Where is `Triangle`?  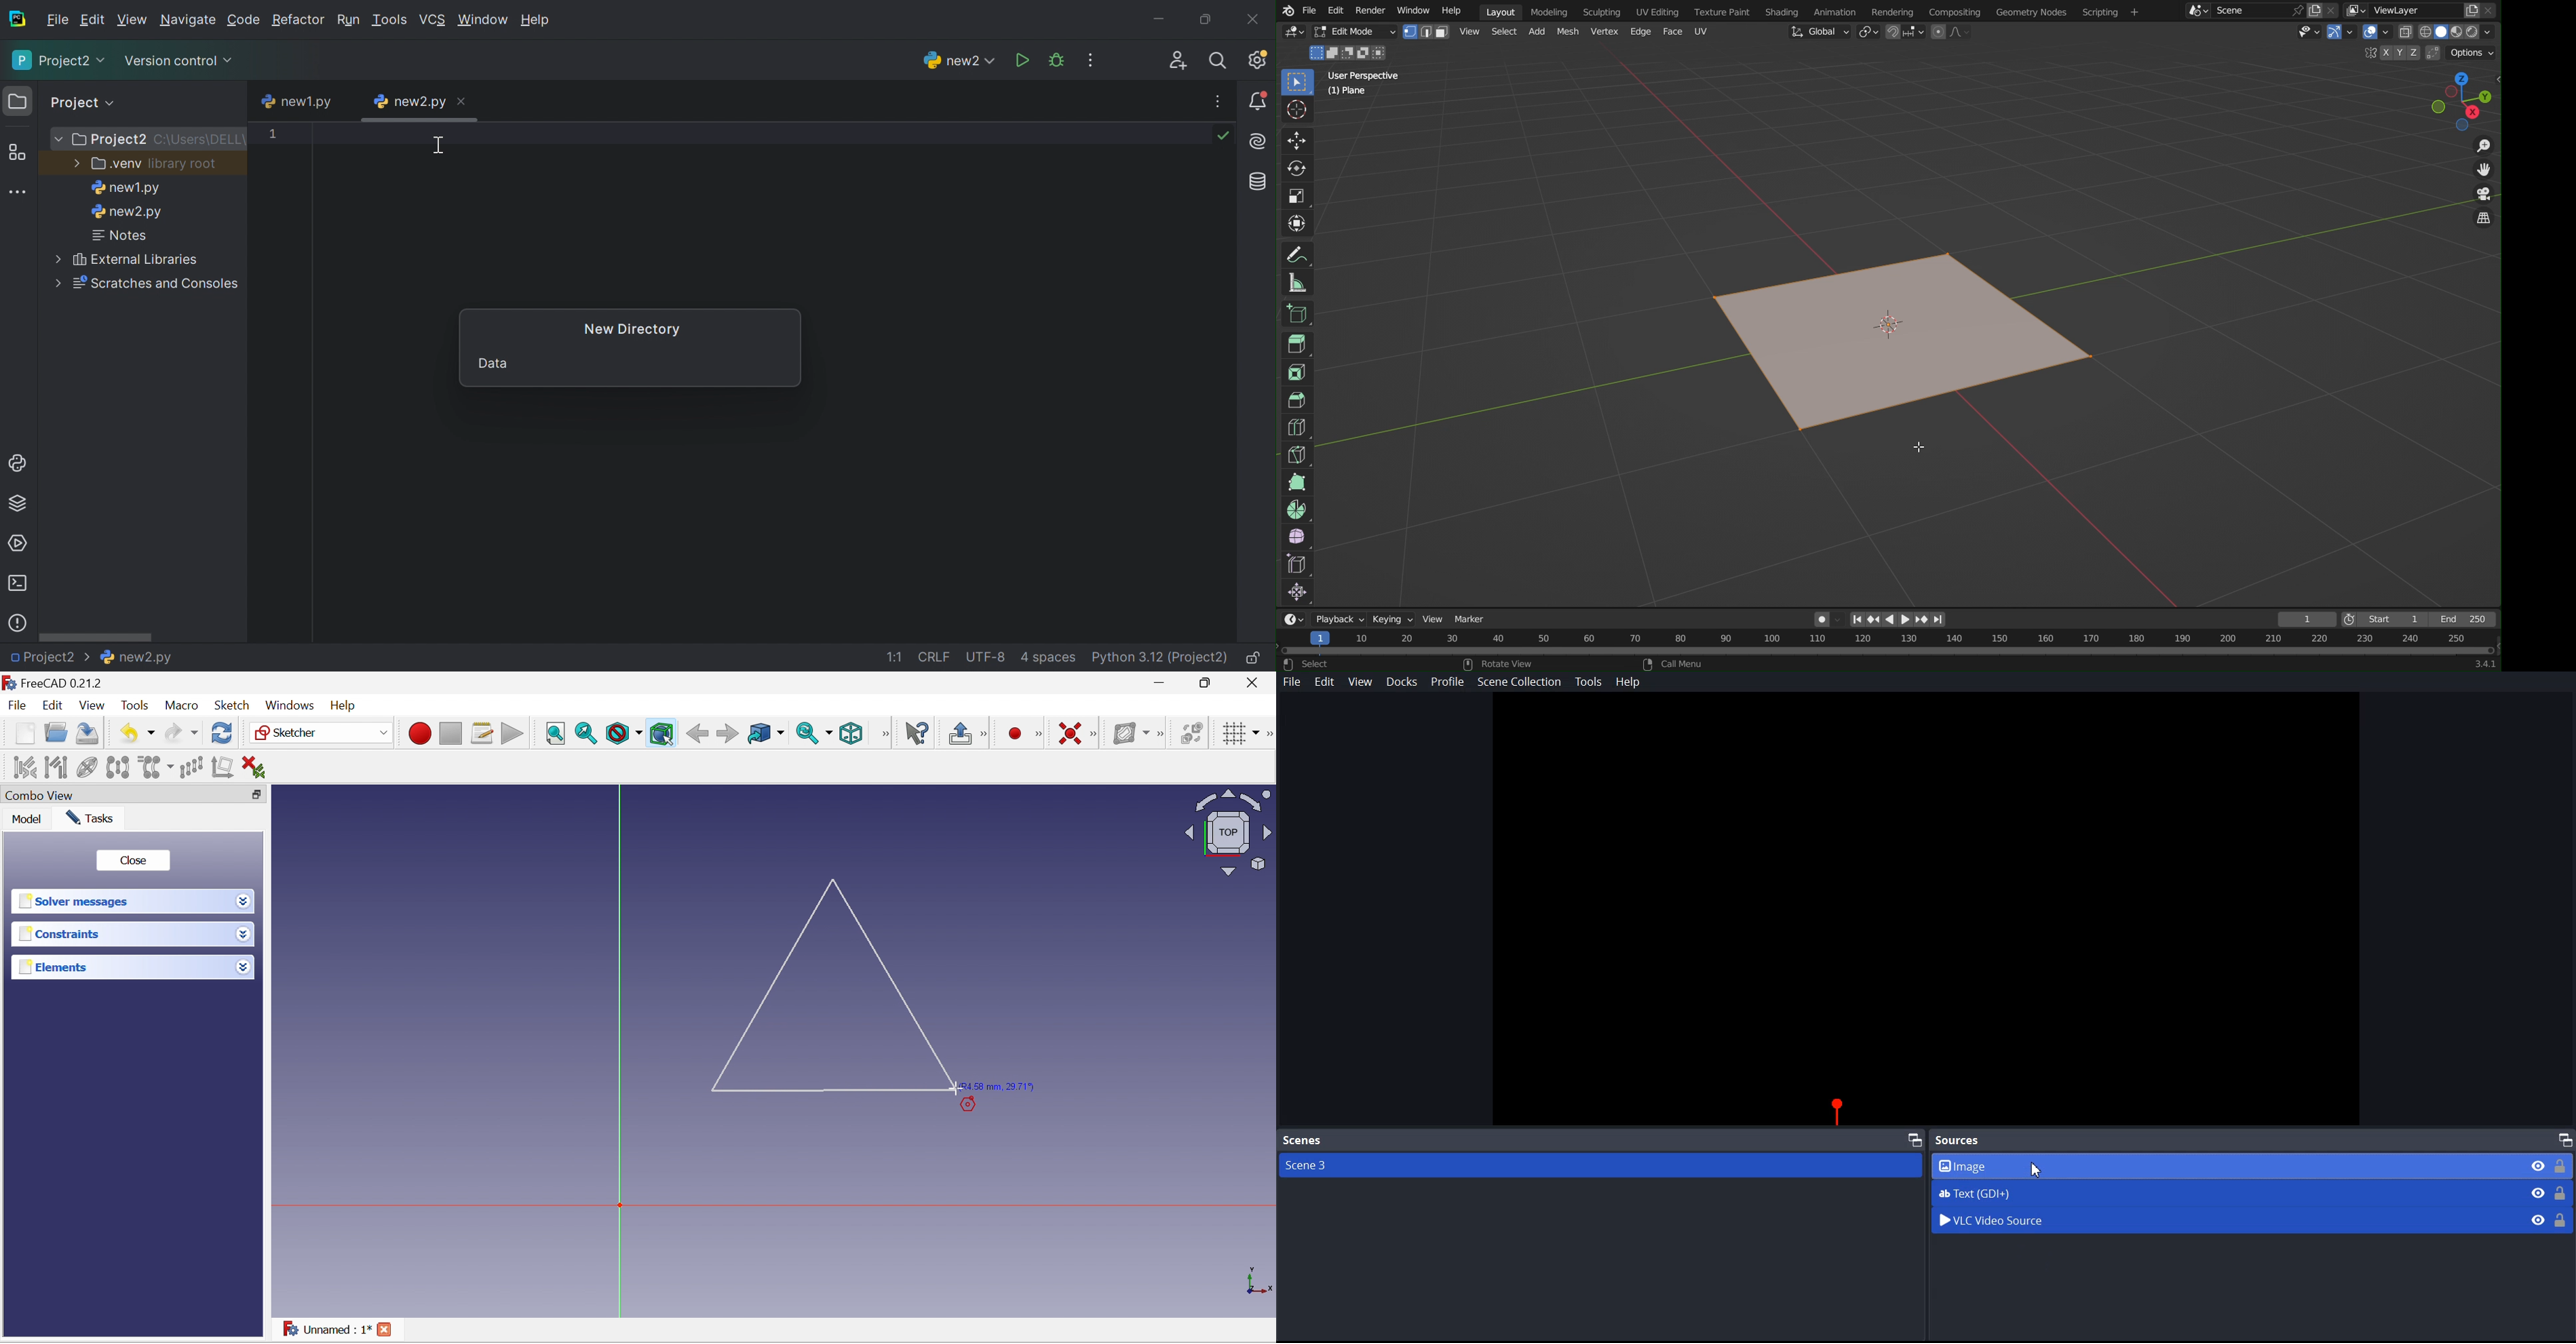 Triangle is located at coordinates (833, 983).